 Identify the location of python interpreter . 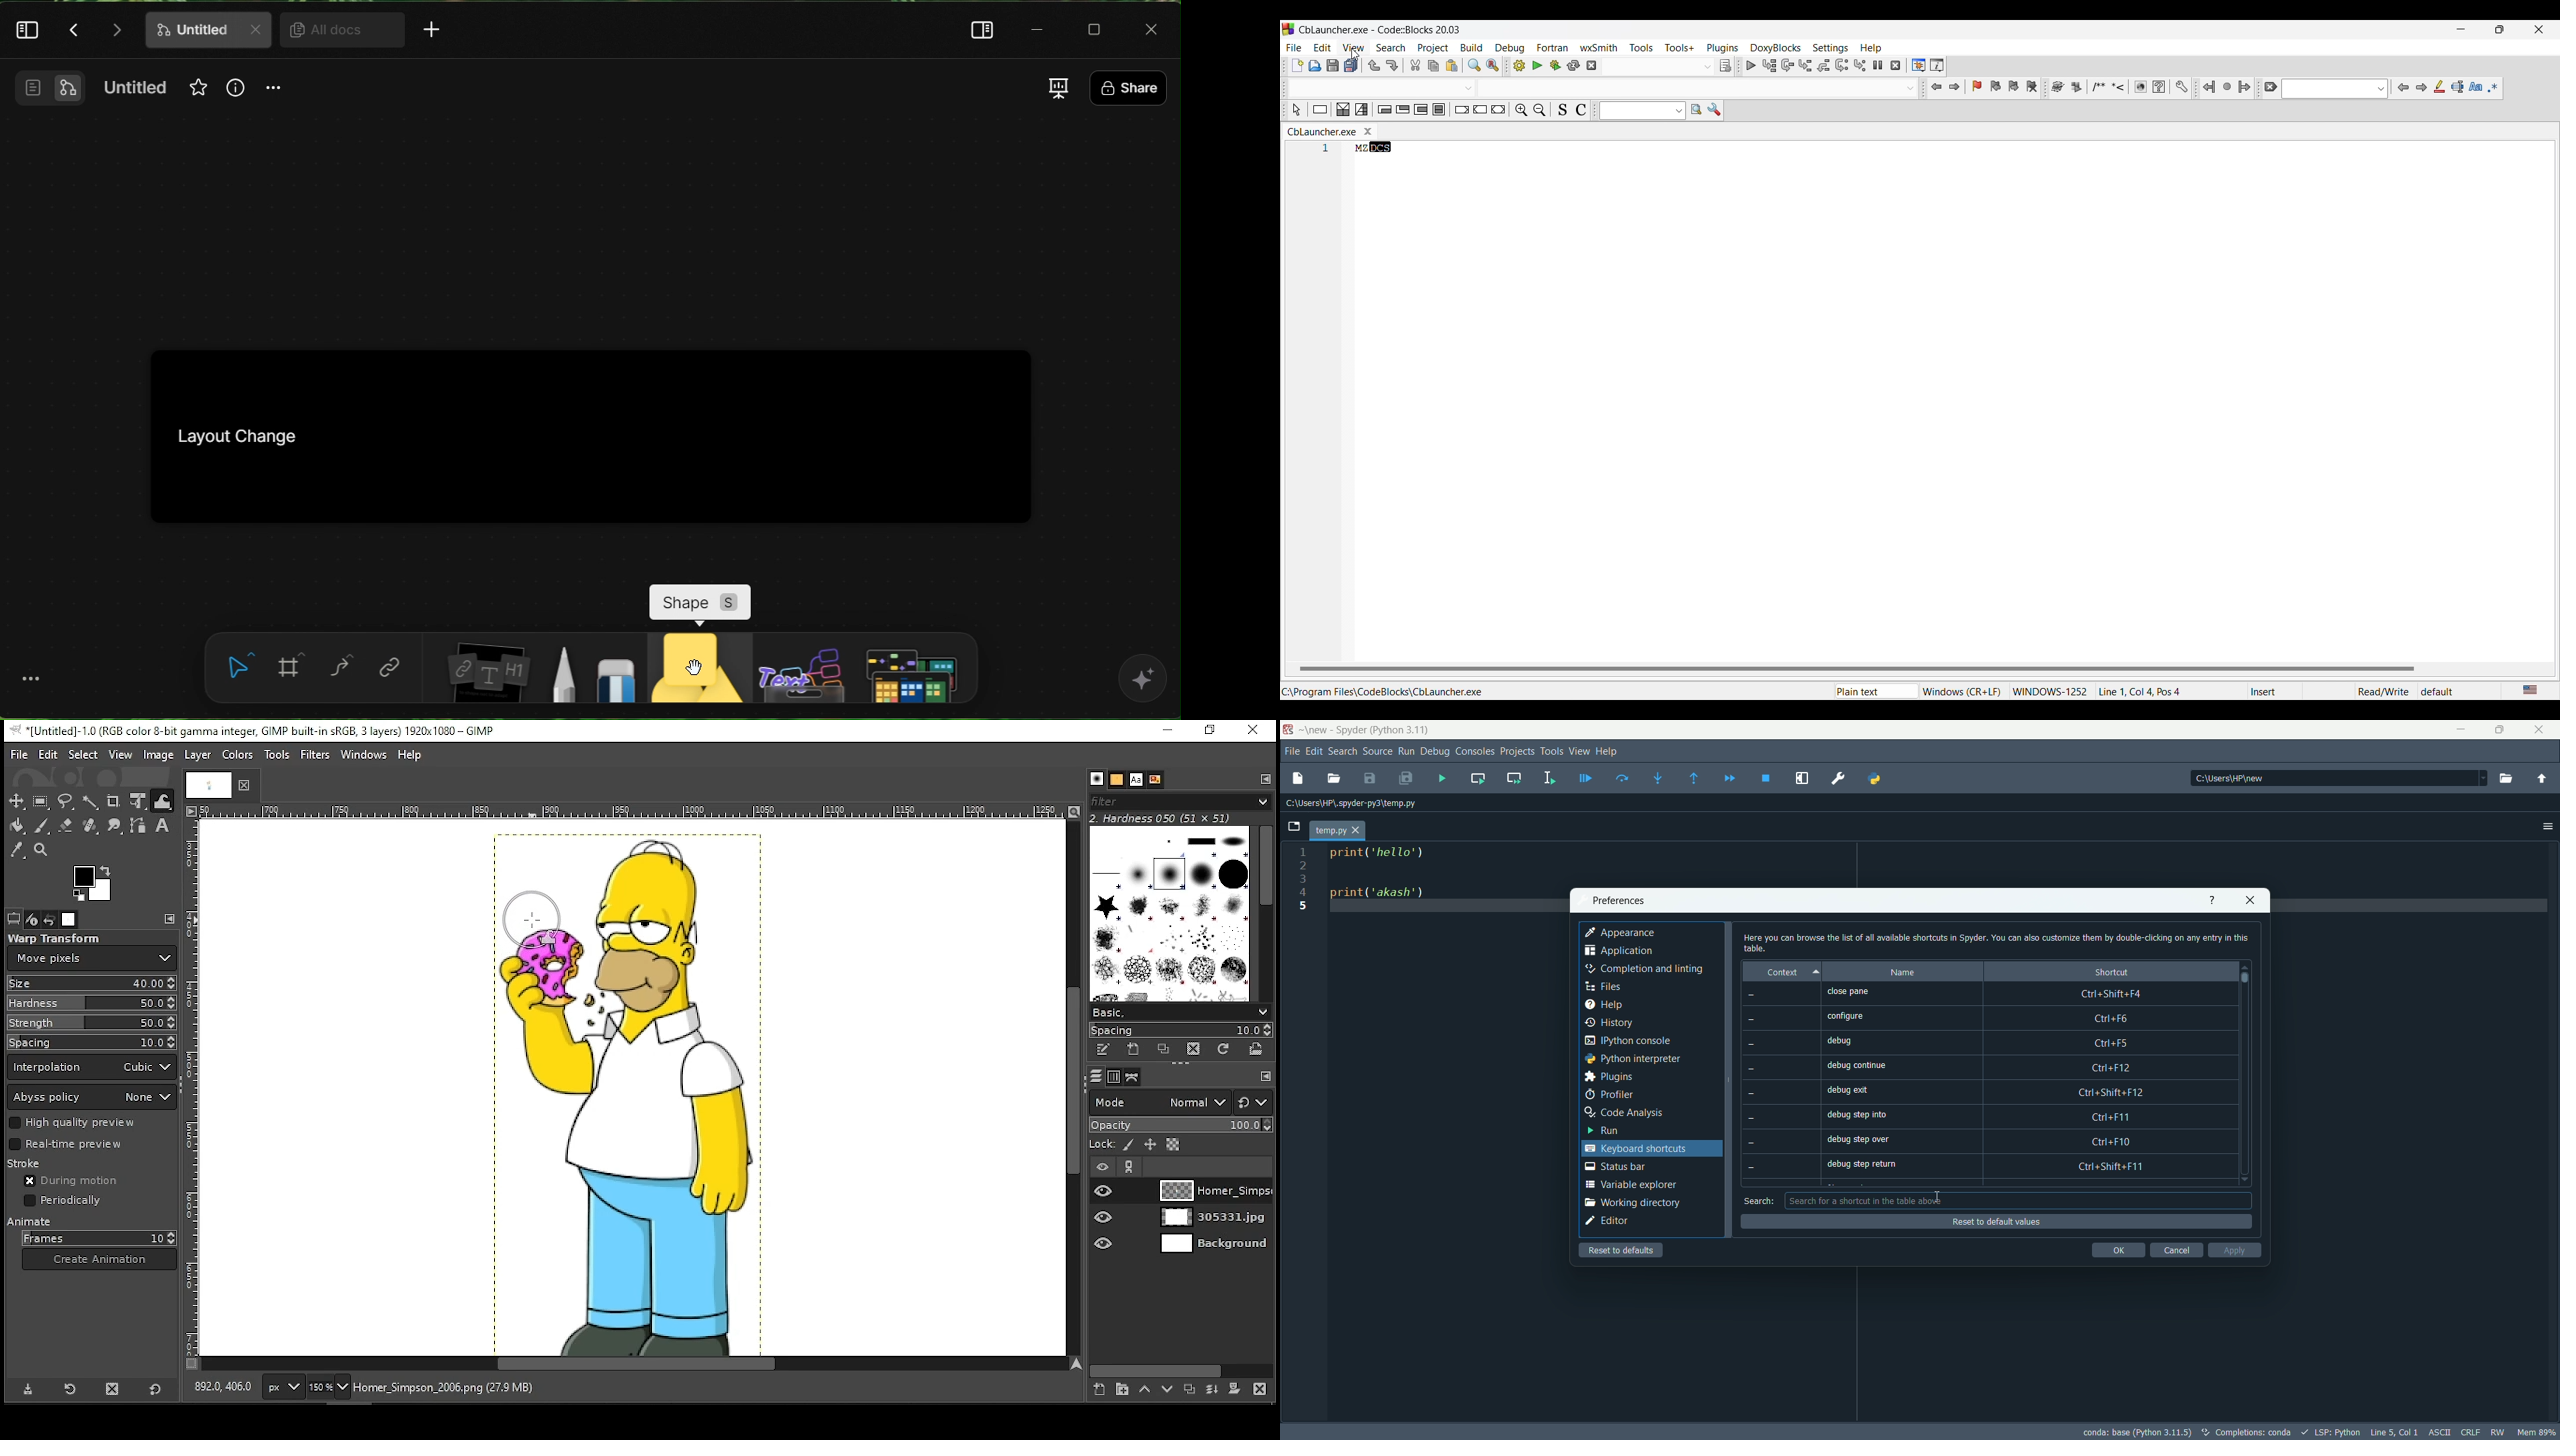
(1632, 1059).